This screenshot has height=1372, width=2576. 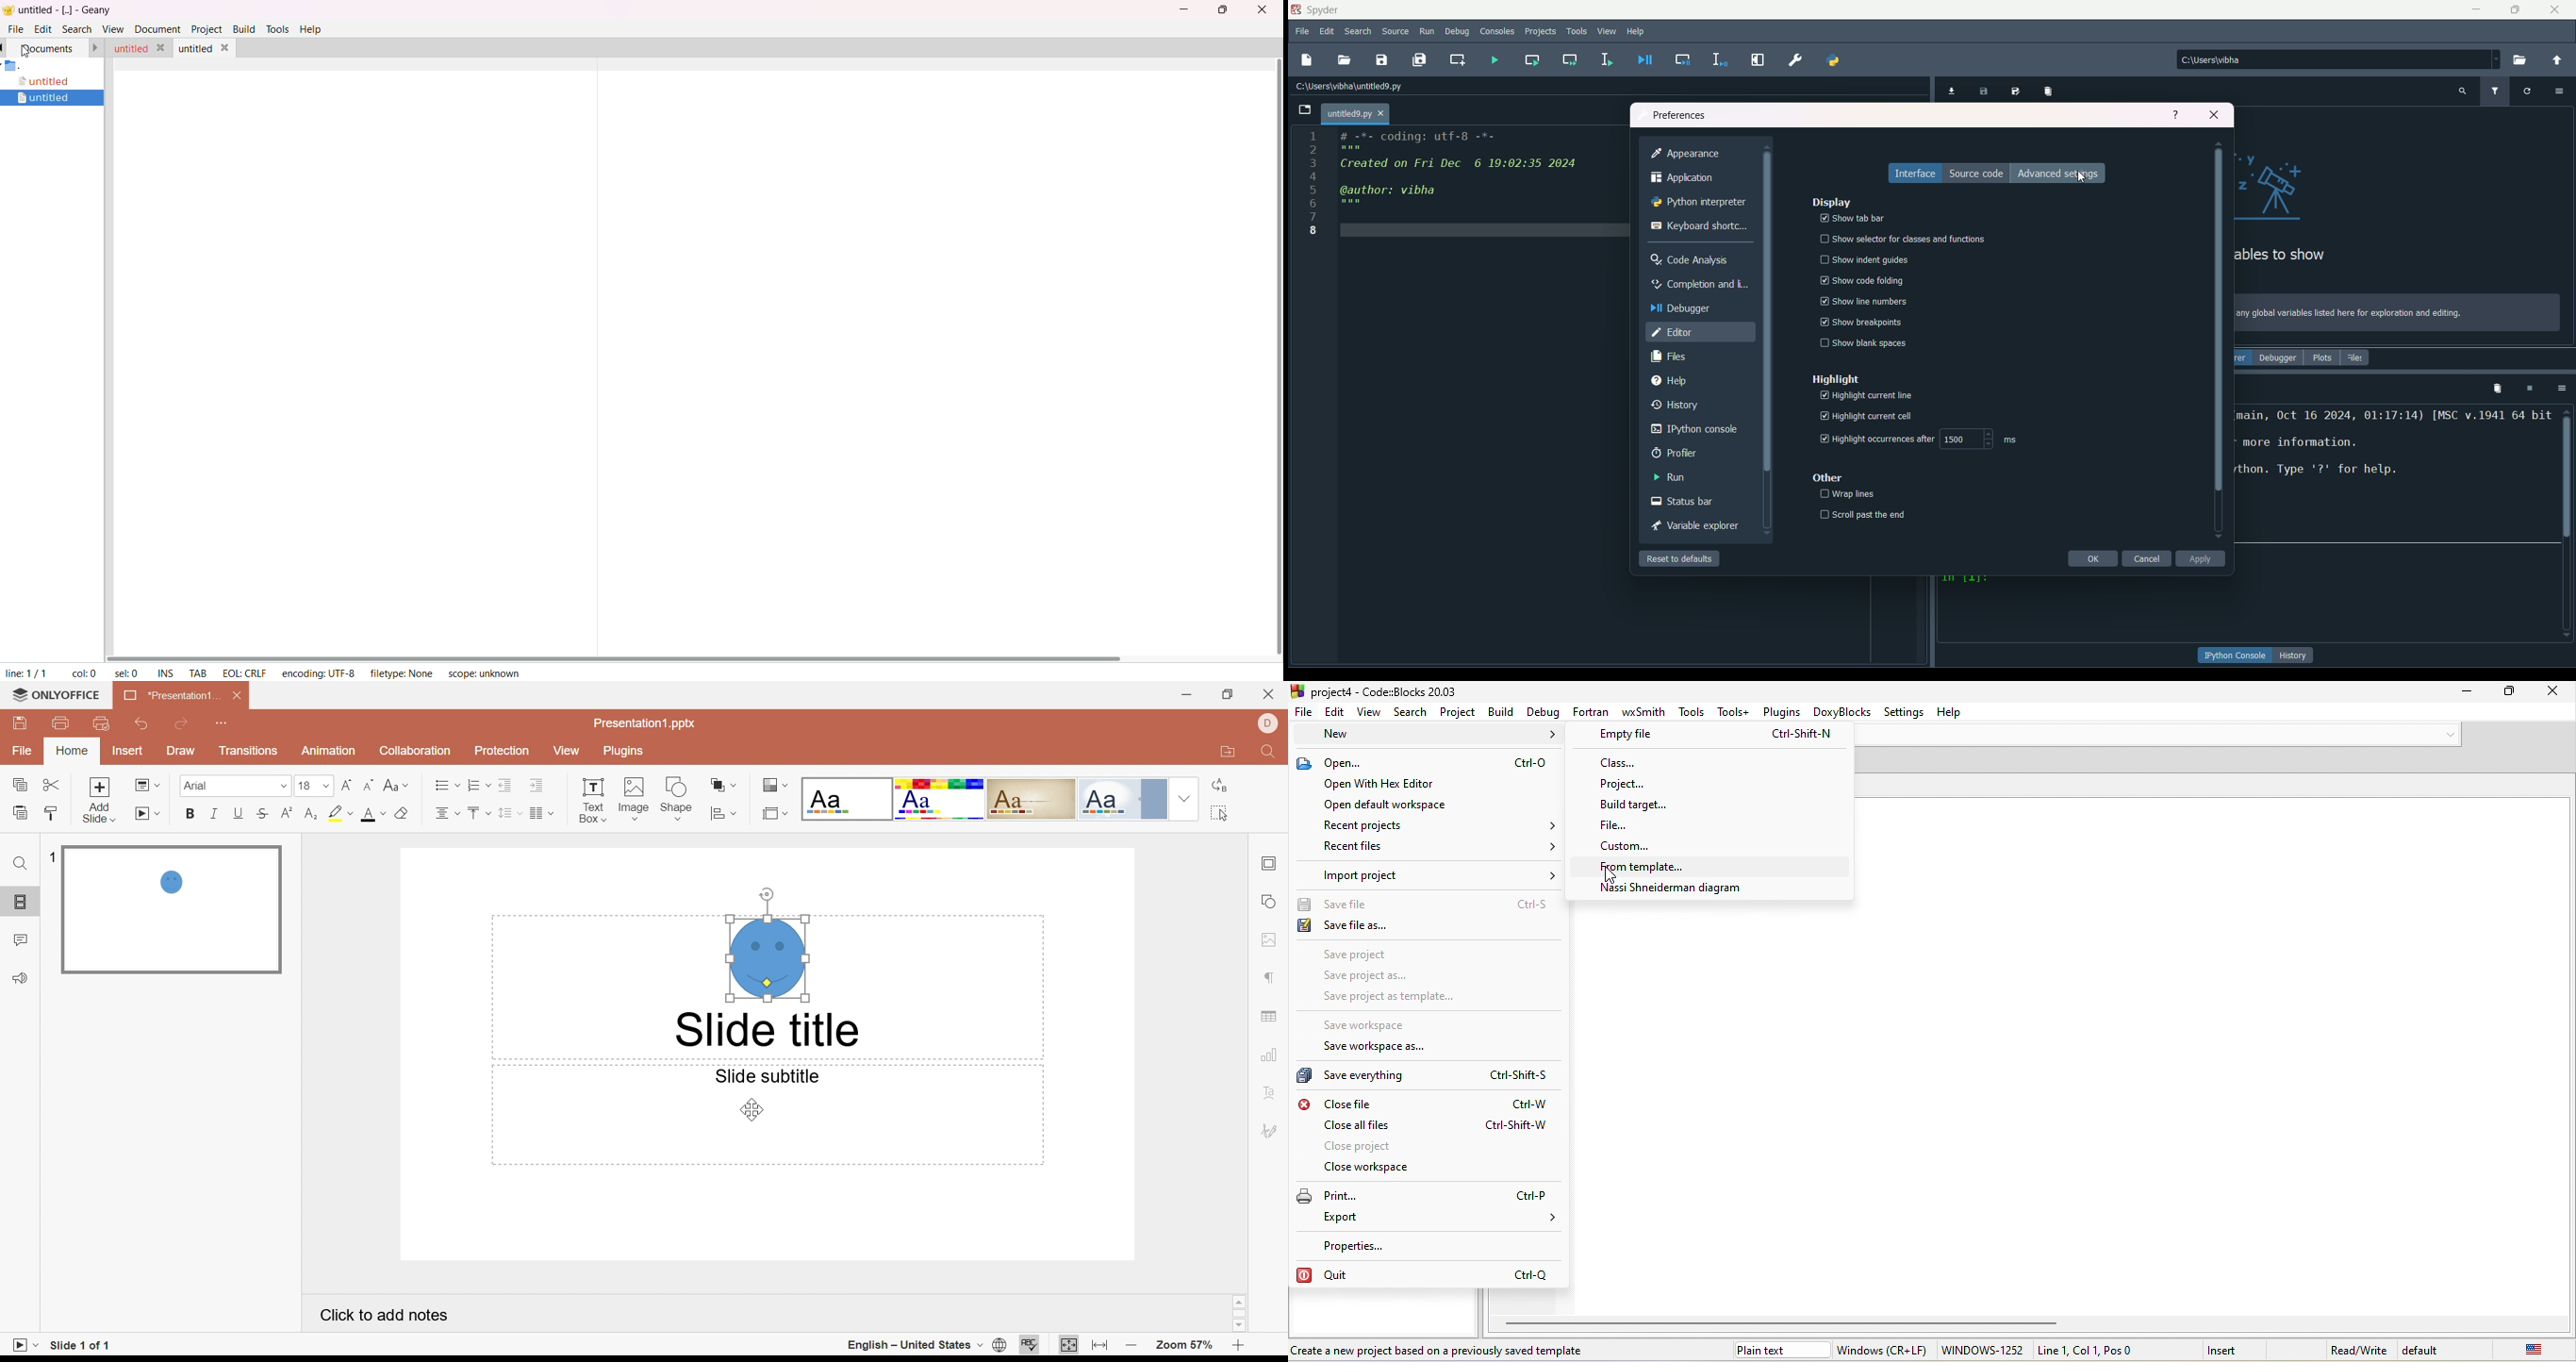 I want to click on cursor movement, so click(x=1609, y=874).